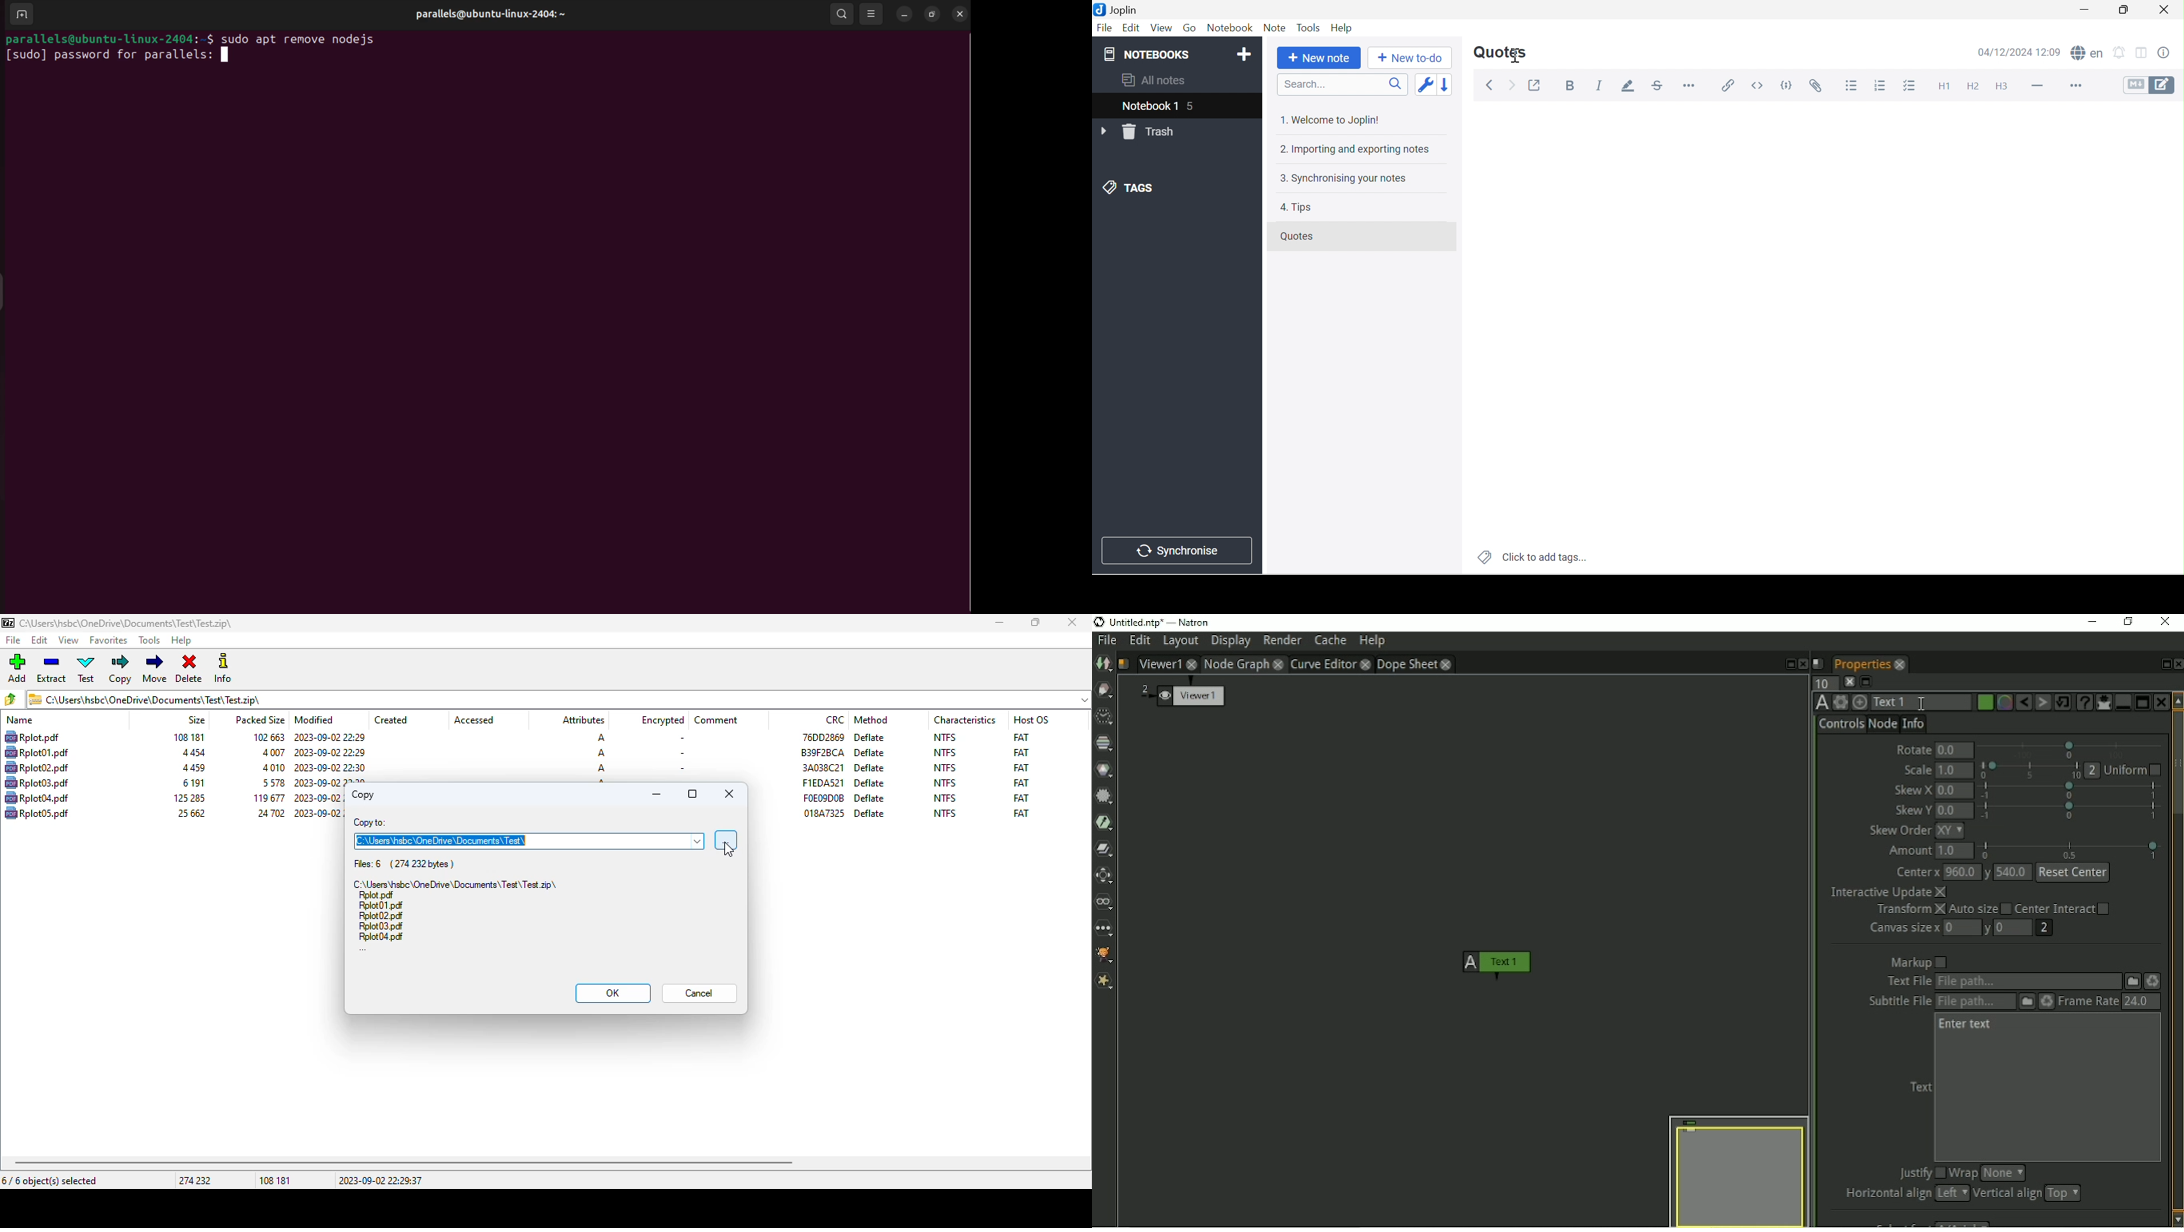  I want to click on Horizontal, so click(1692, 87).